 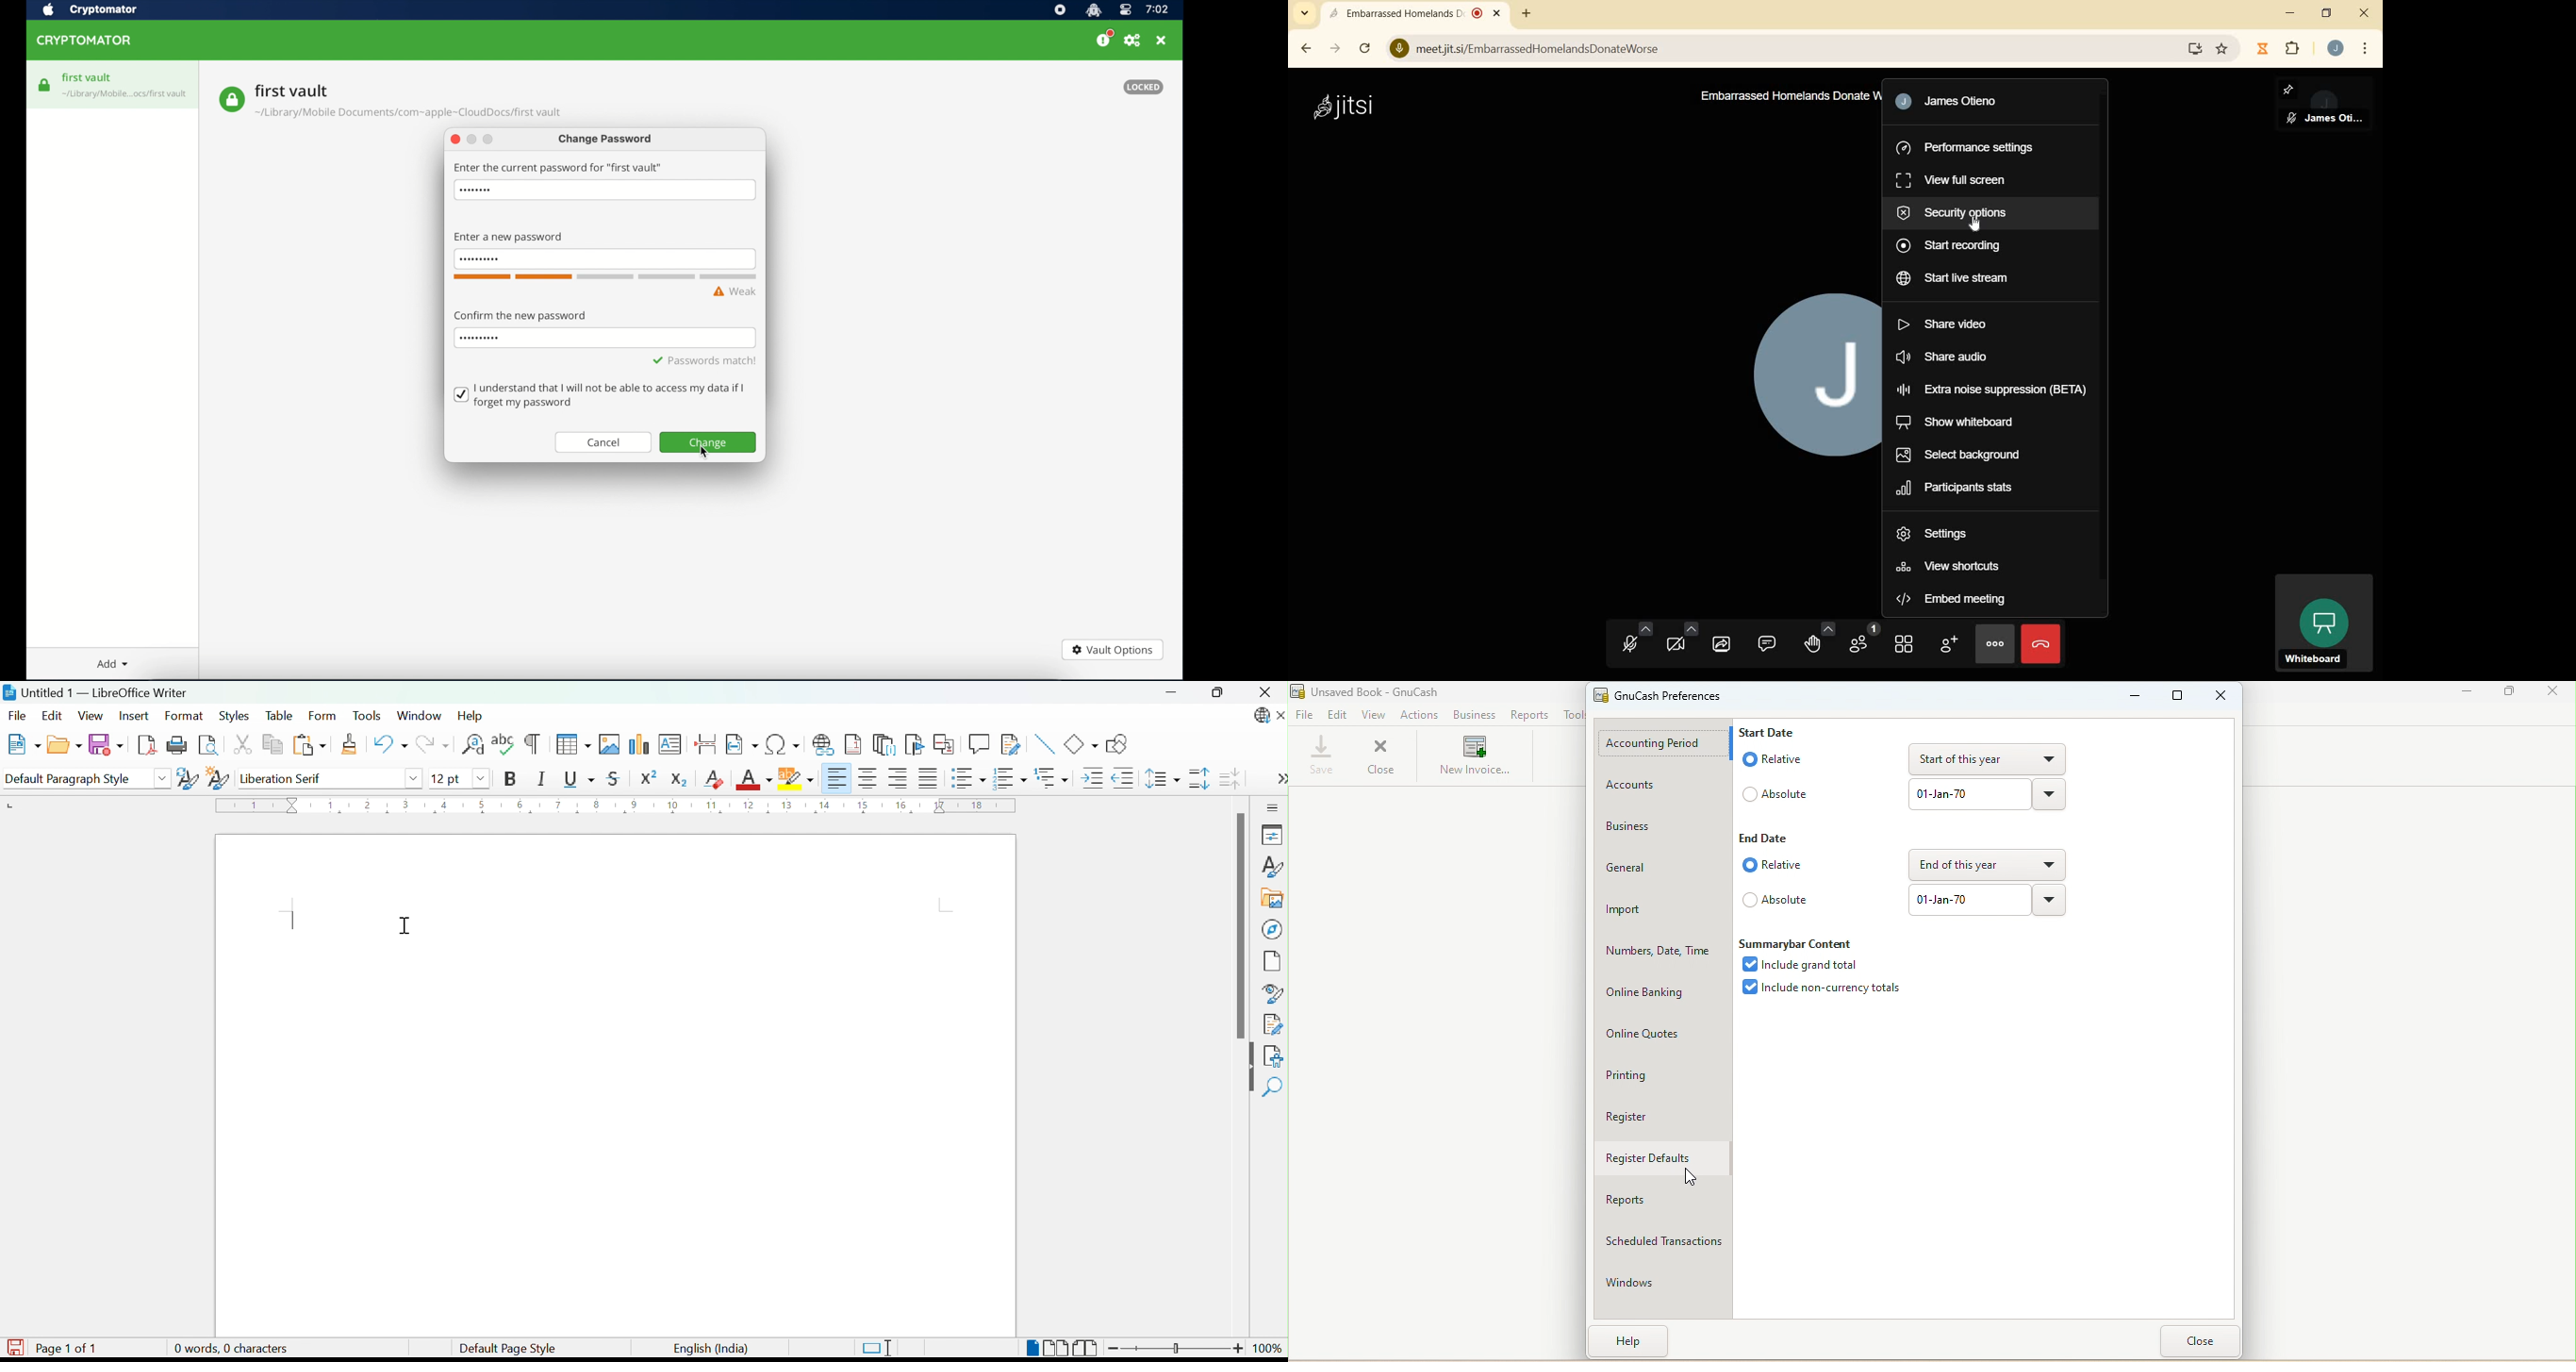 What do you see at coordinates (704, 741) in the screenshot?
I see `Insert Page Break` at bounding box center [704, 741].